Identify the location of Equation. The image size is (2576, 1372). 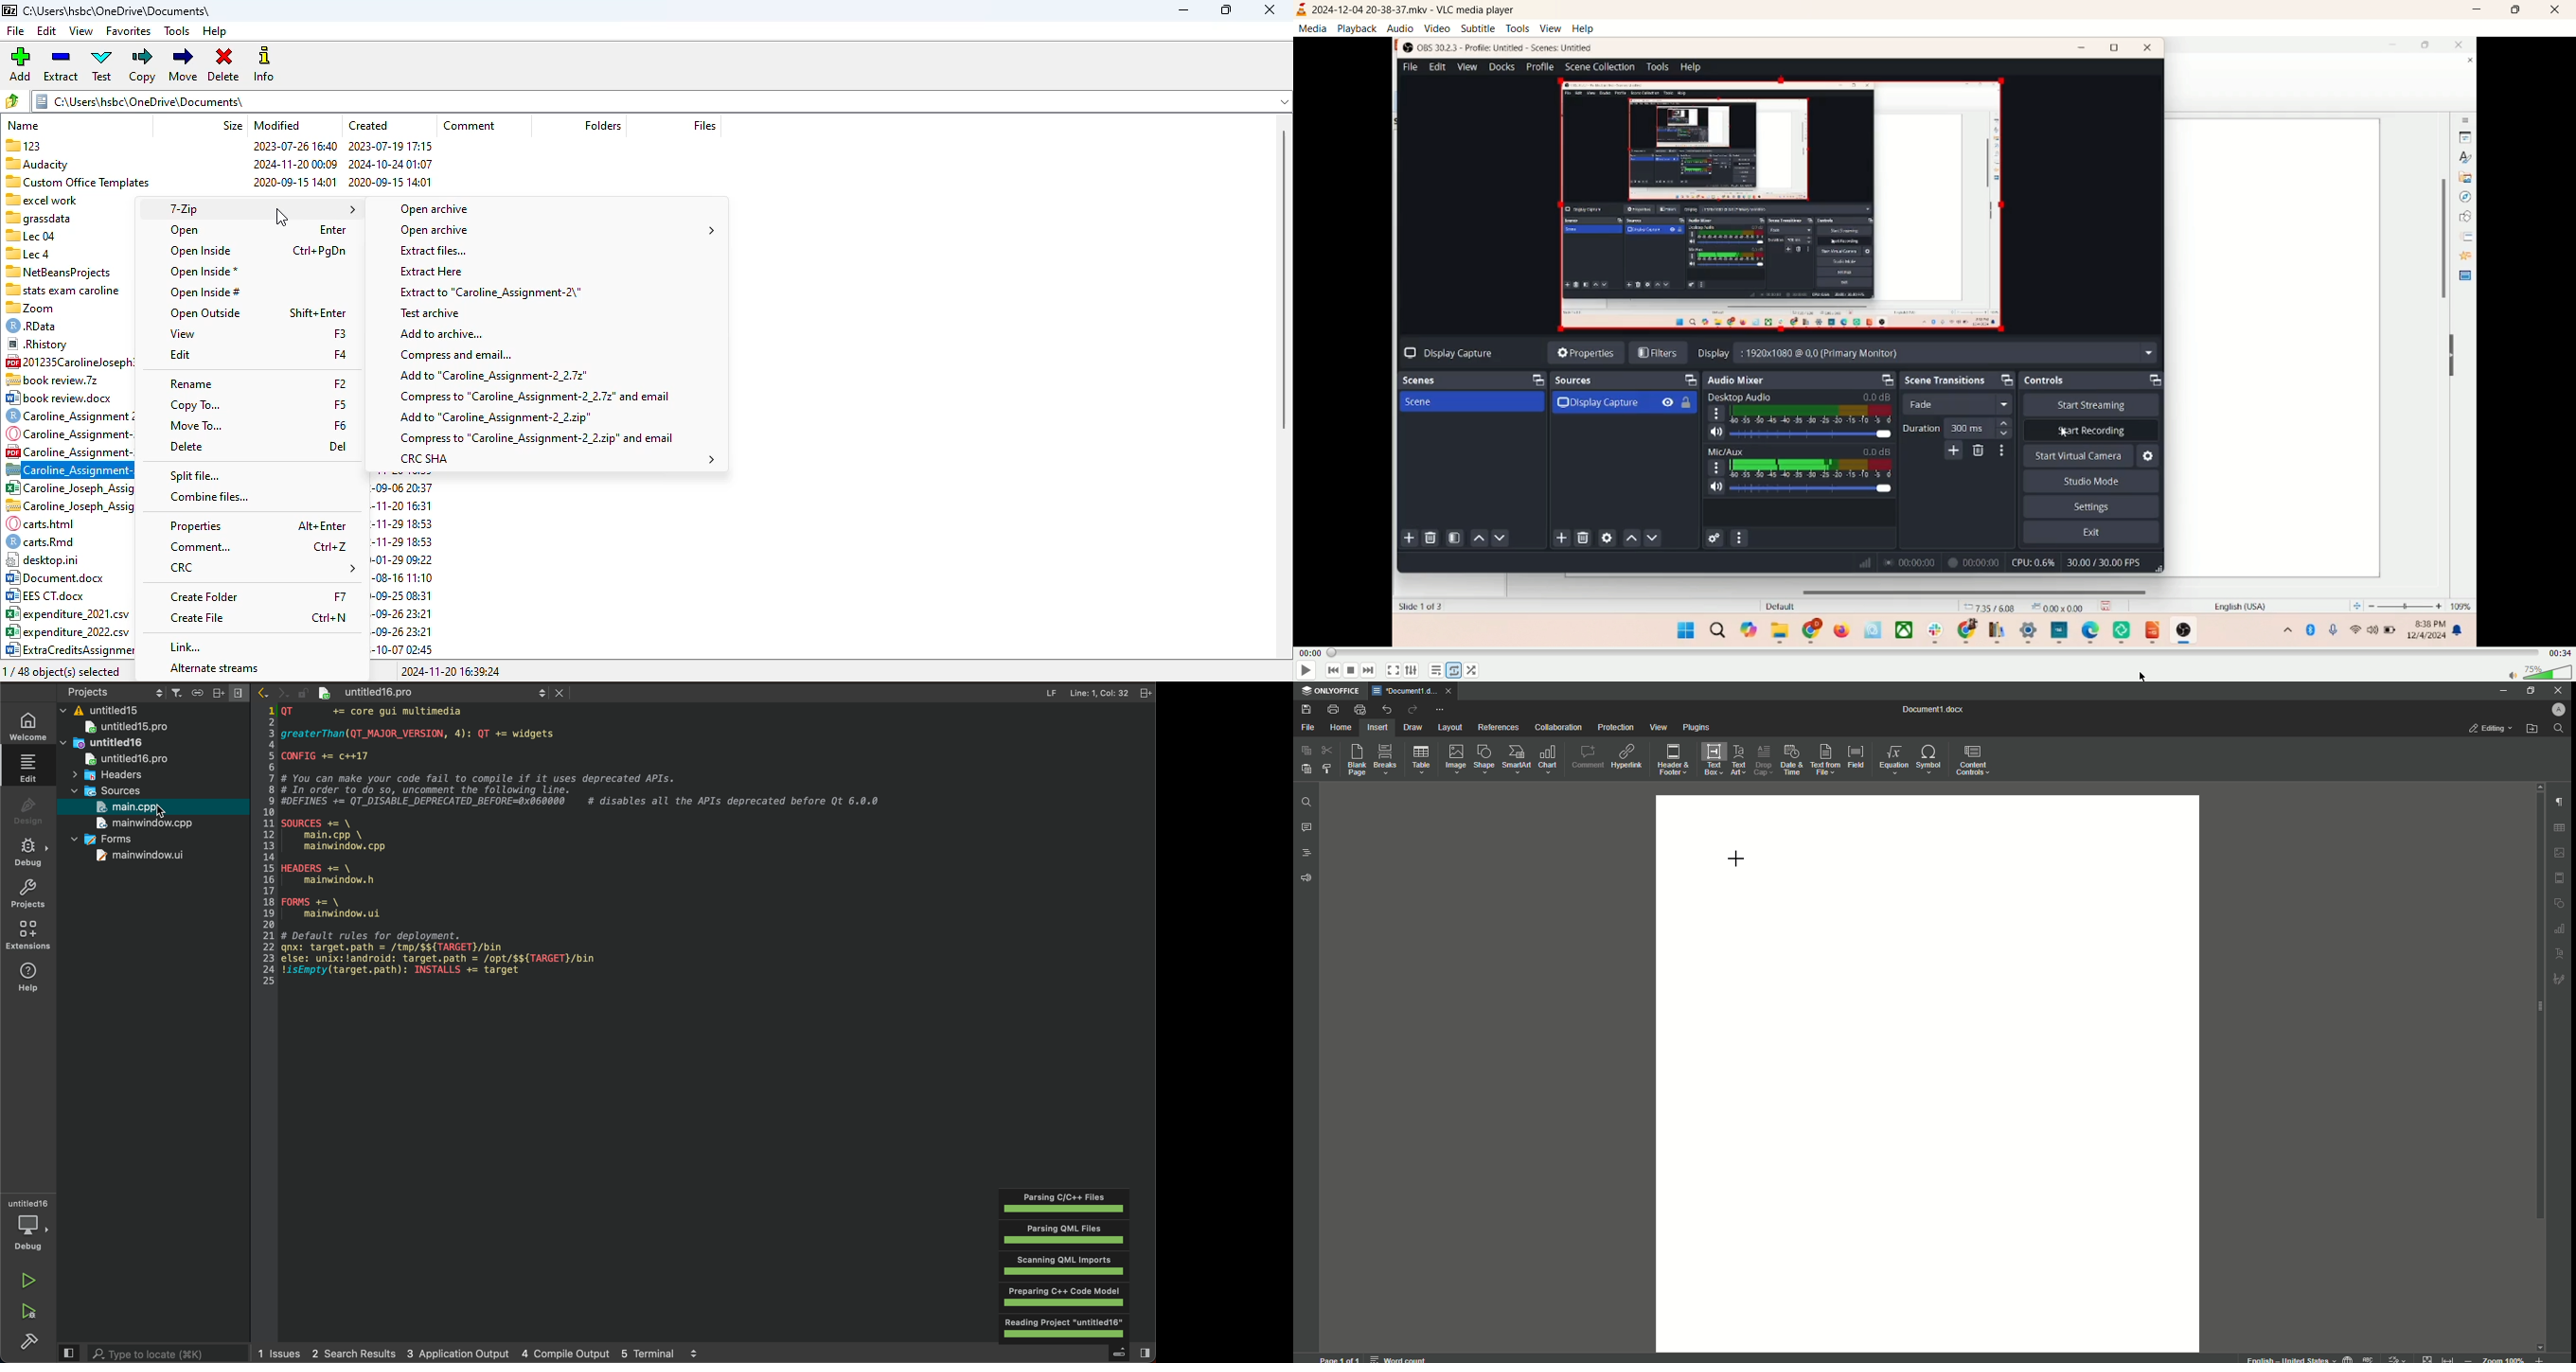
(1890, 758).